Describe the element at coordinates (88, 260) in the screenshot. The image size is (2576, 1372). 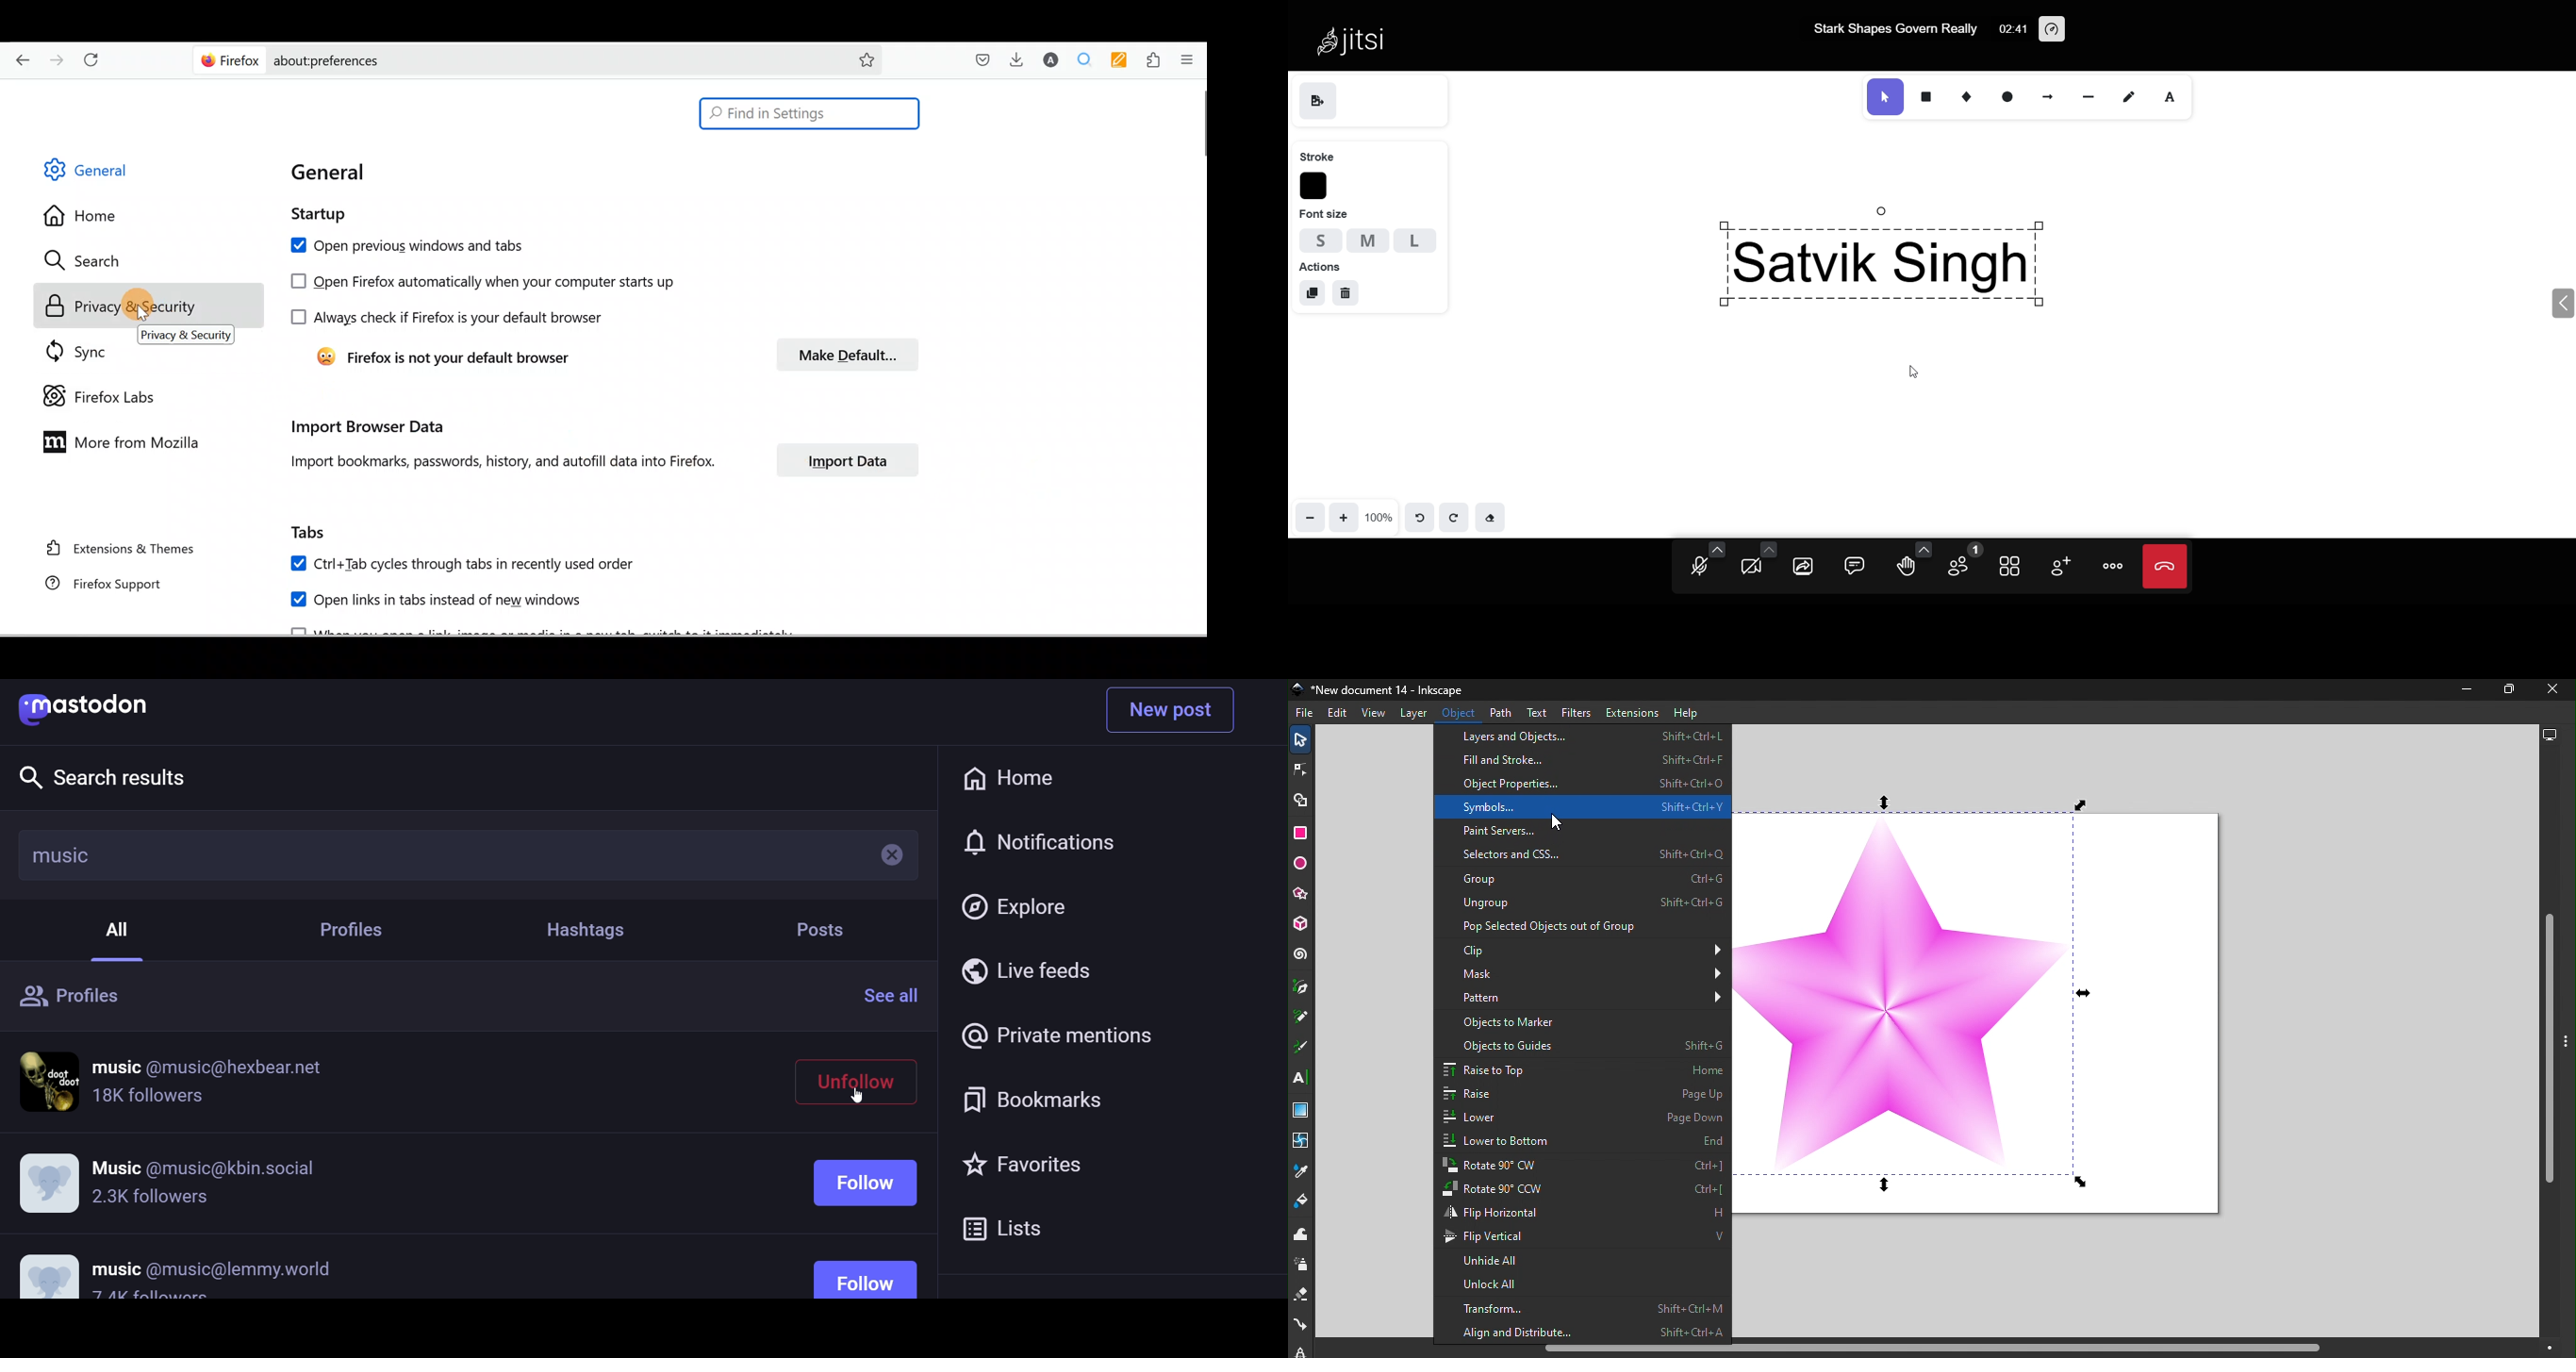
I see `Search` at that location.